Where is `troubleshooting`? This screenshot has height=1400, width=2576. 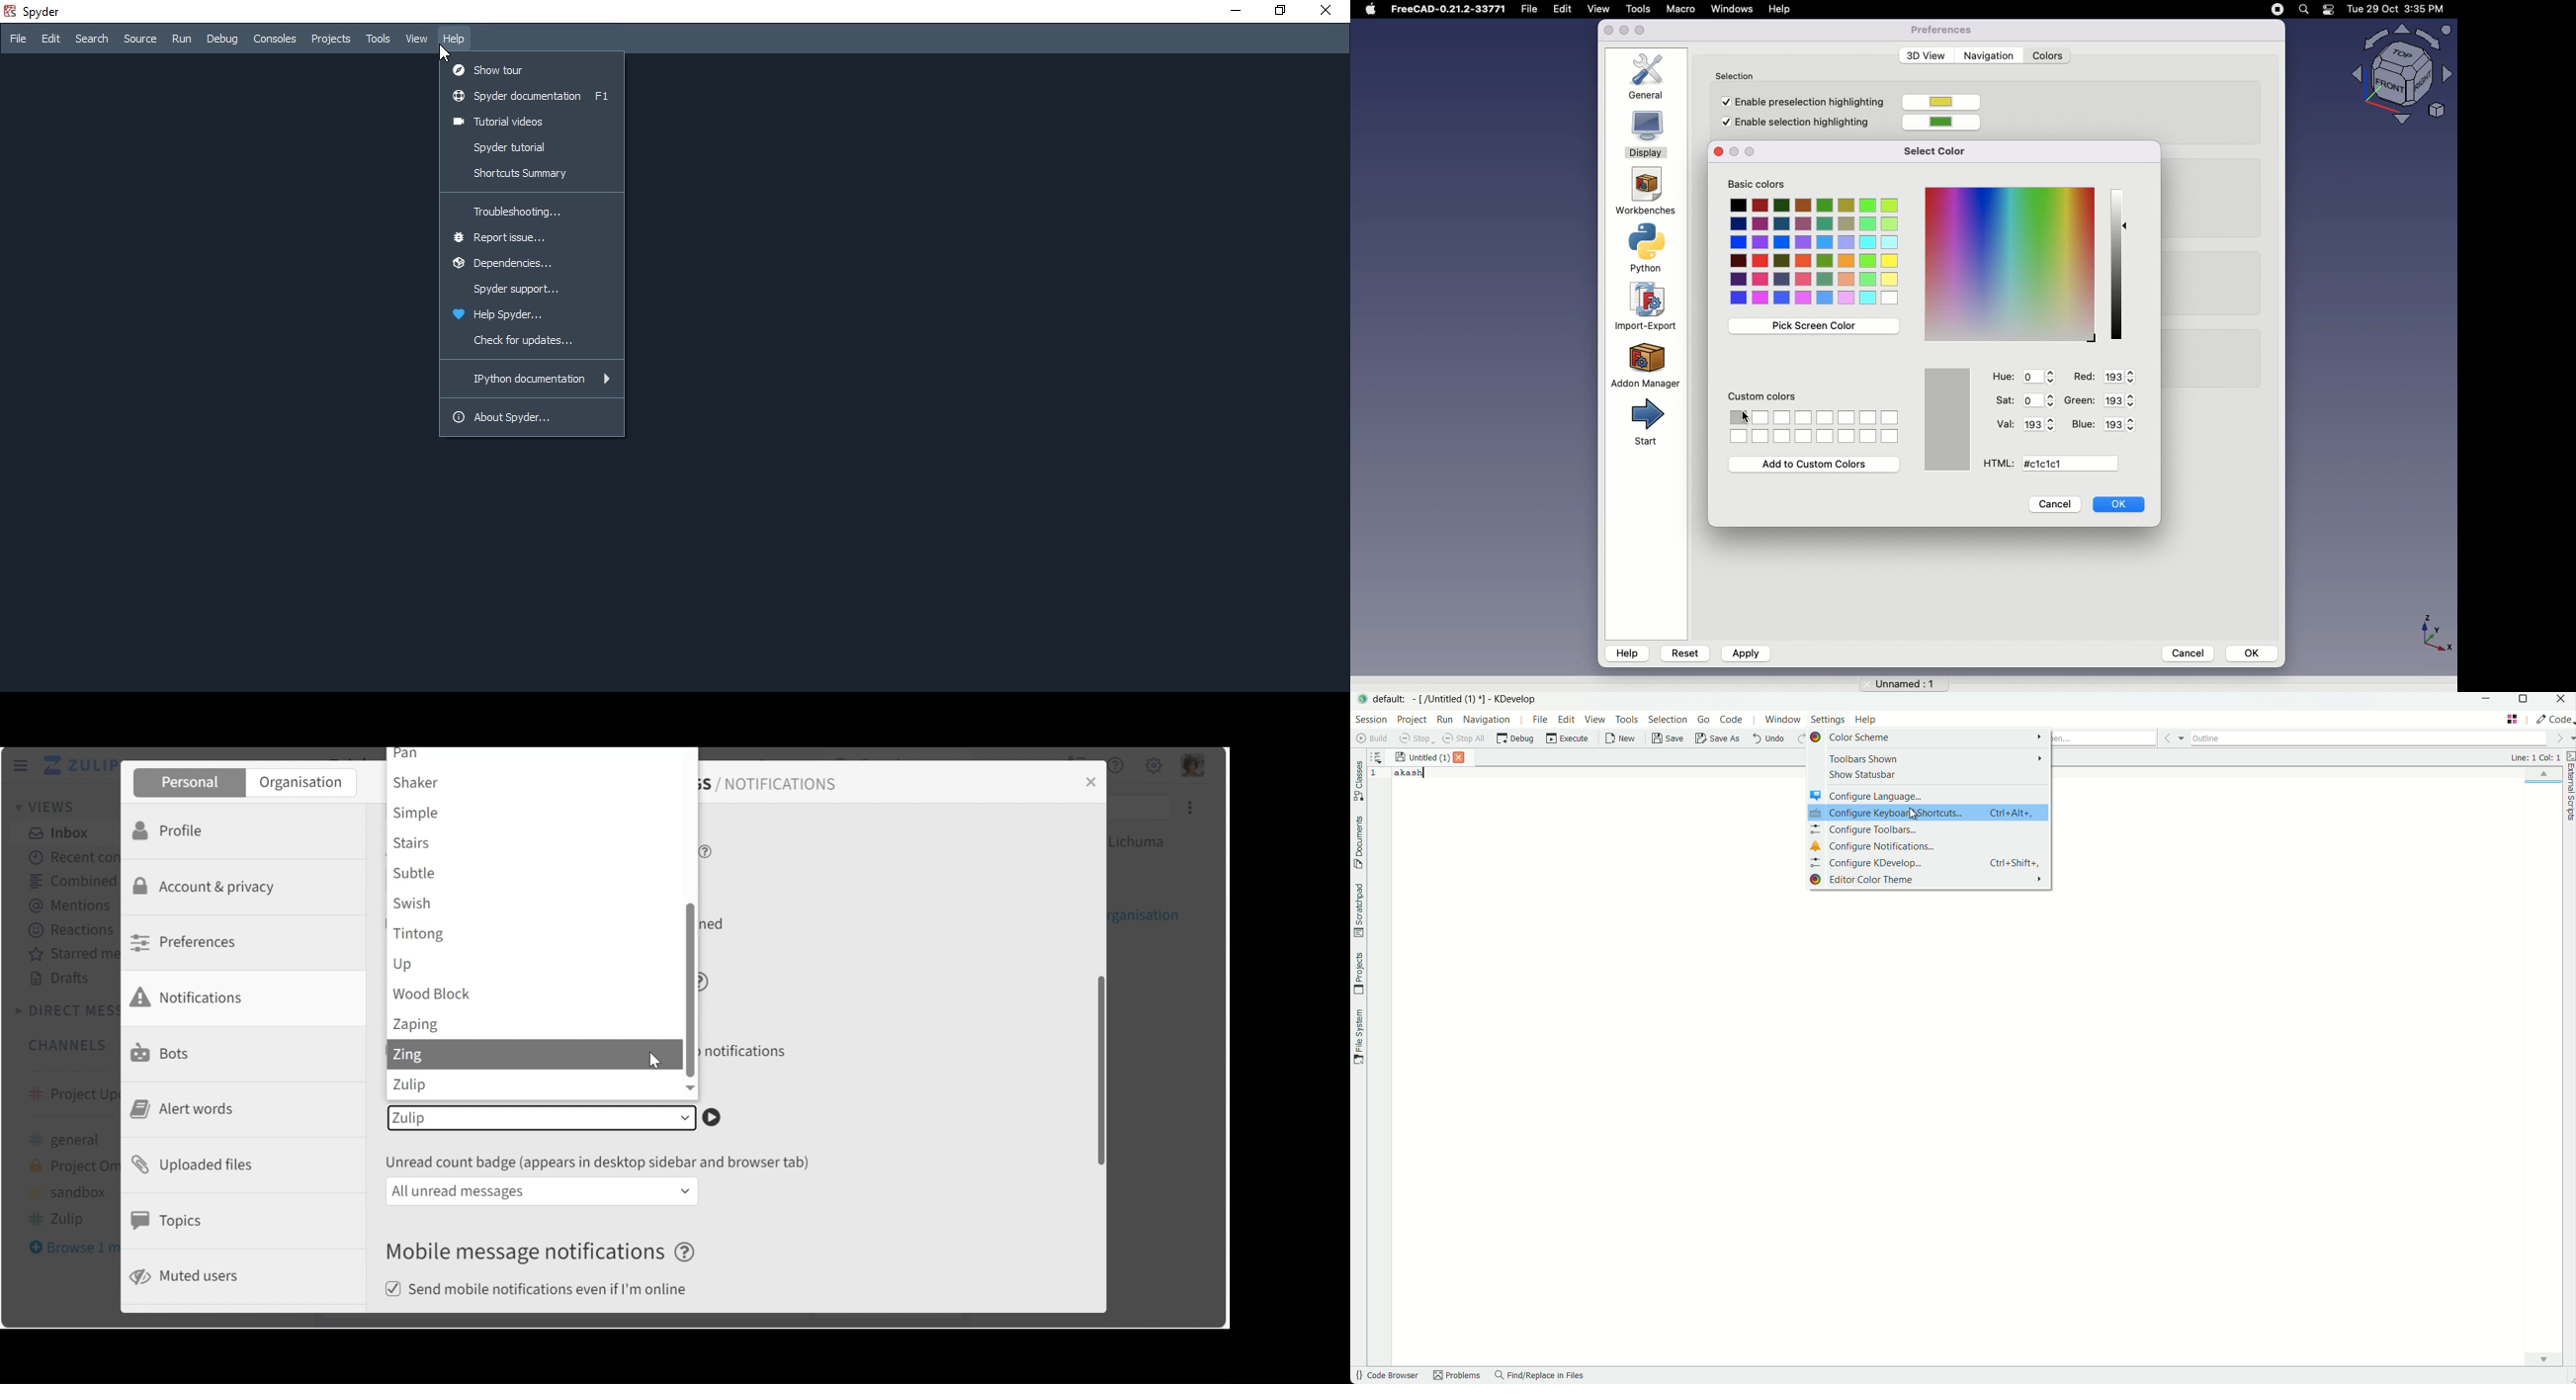 troubleshooting is located at coordinates (532, 210).